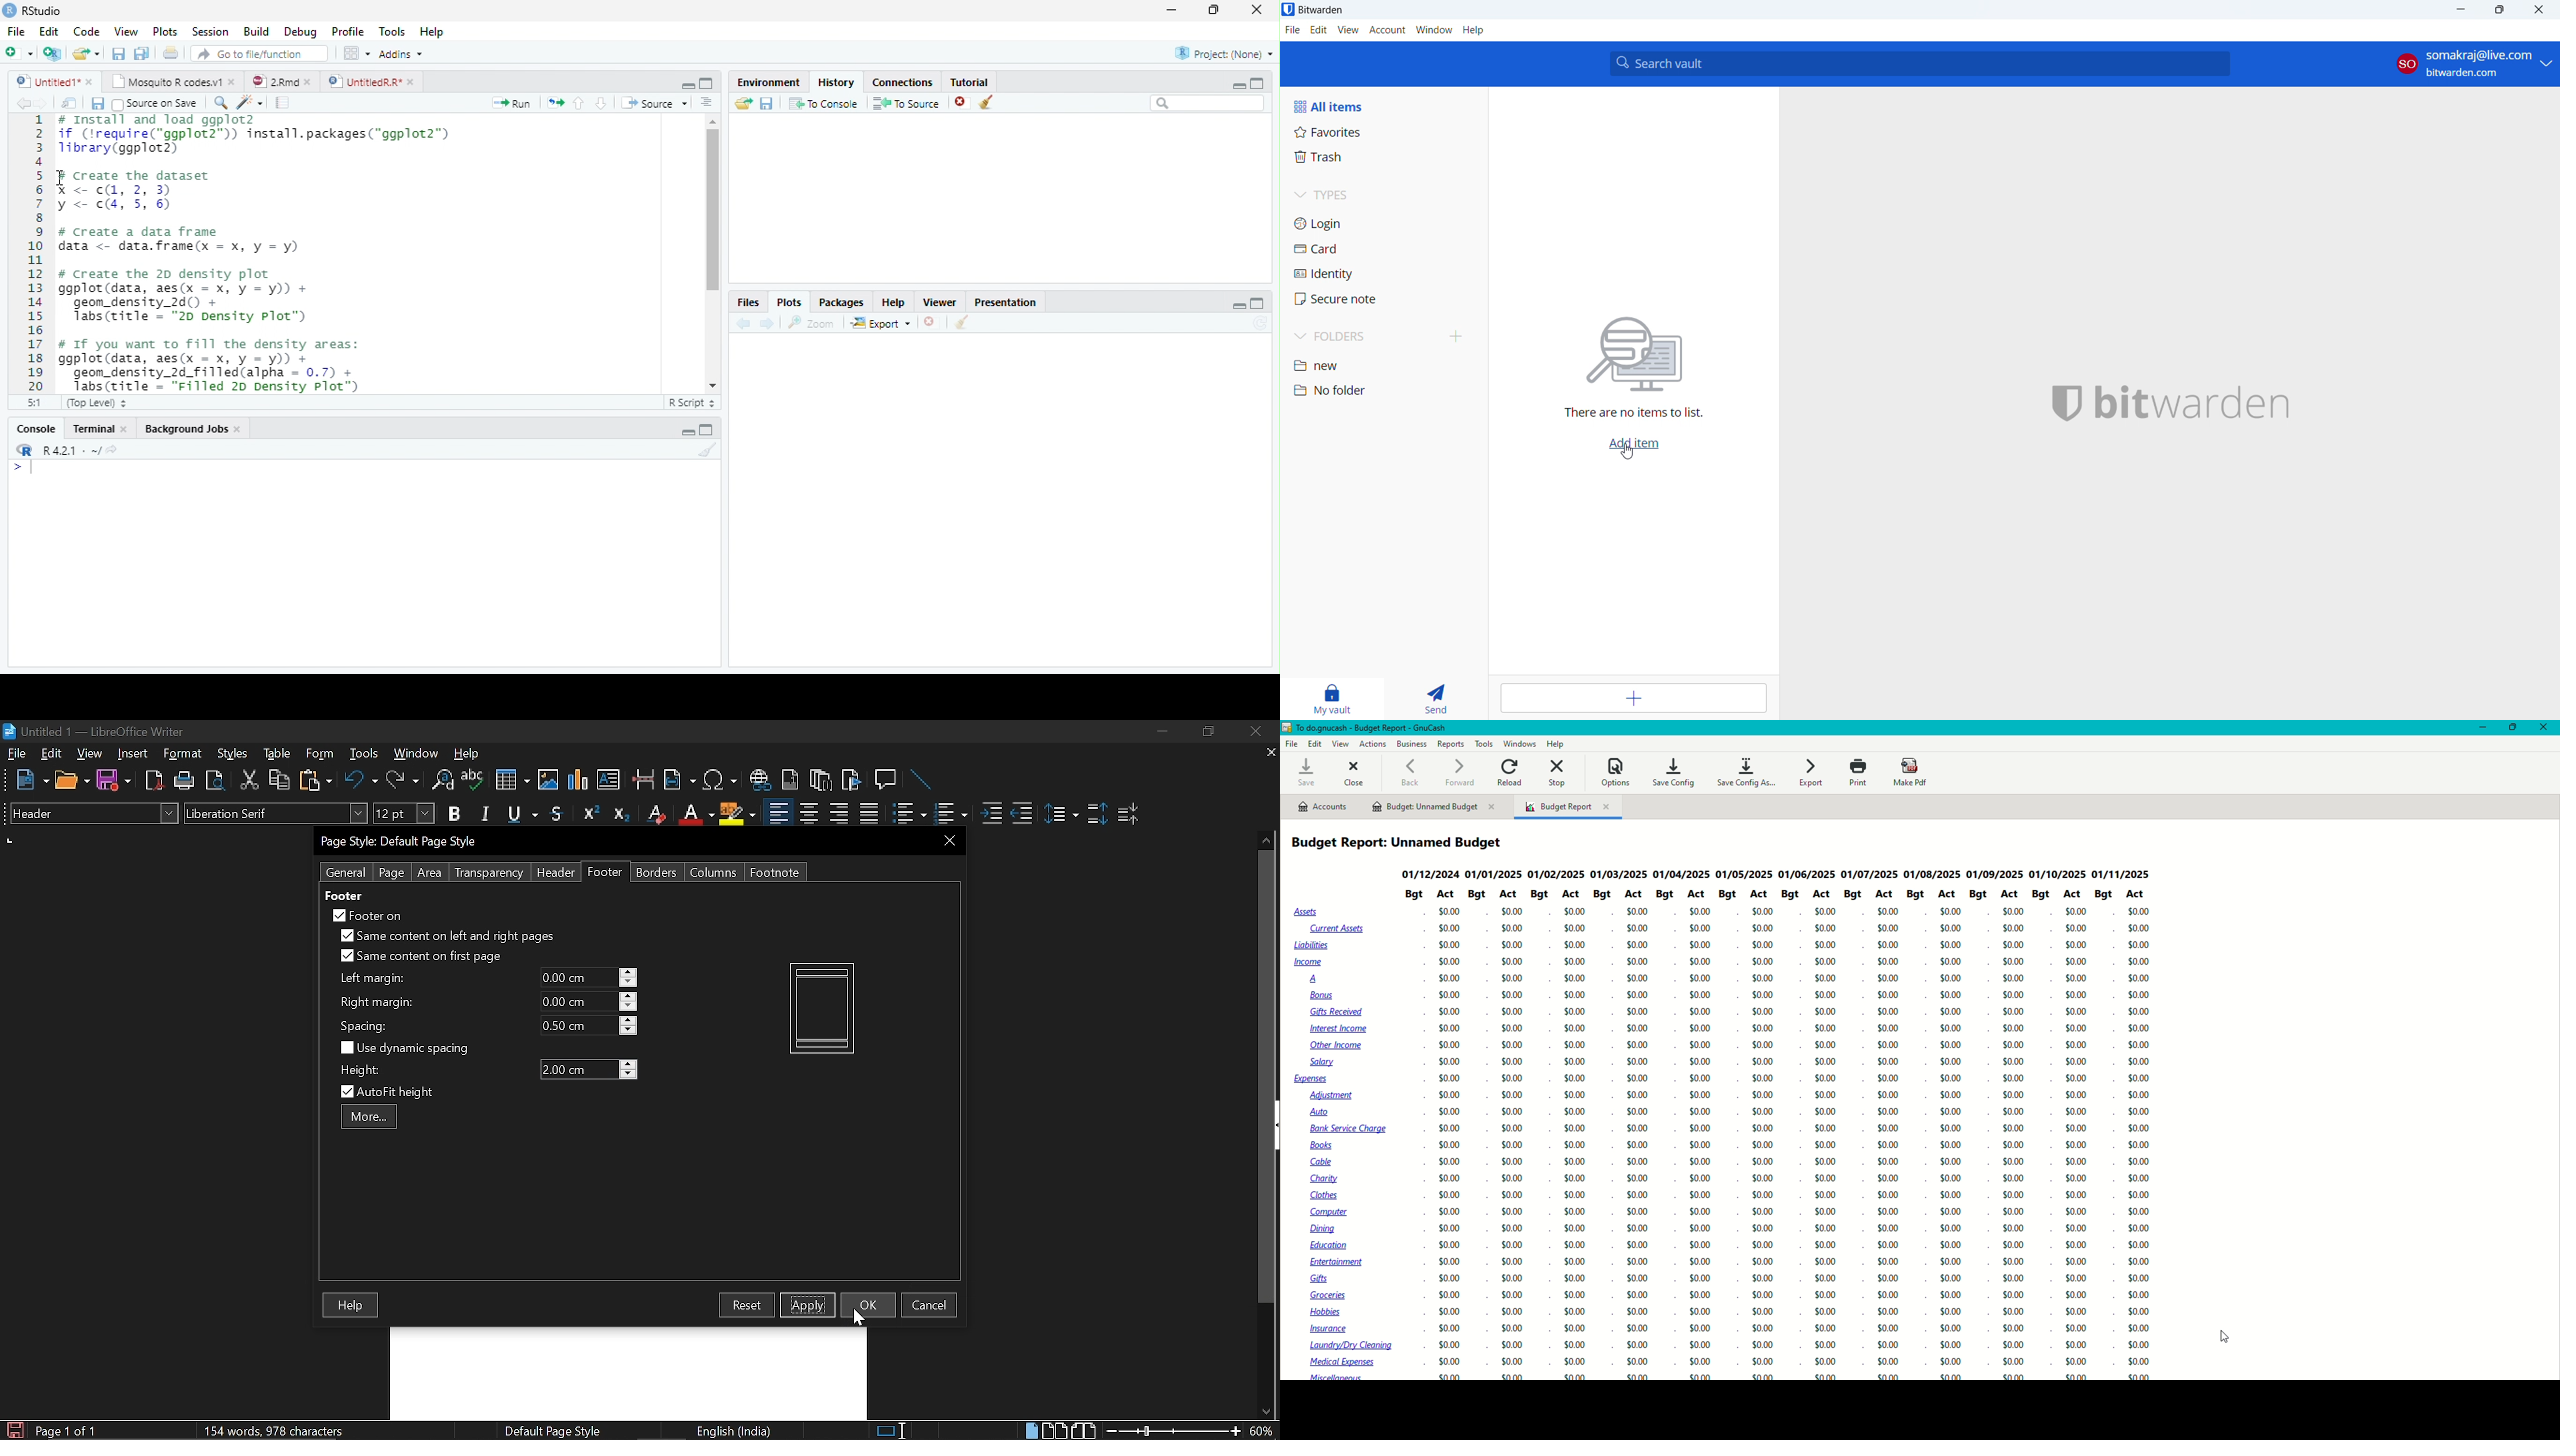 This screenshot has width=2576, height=1456. What do you see at coordinates (1263, 323) in the screenshot?
I see `Refresh` at bounding box center [1263, 323].